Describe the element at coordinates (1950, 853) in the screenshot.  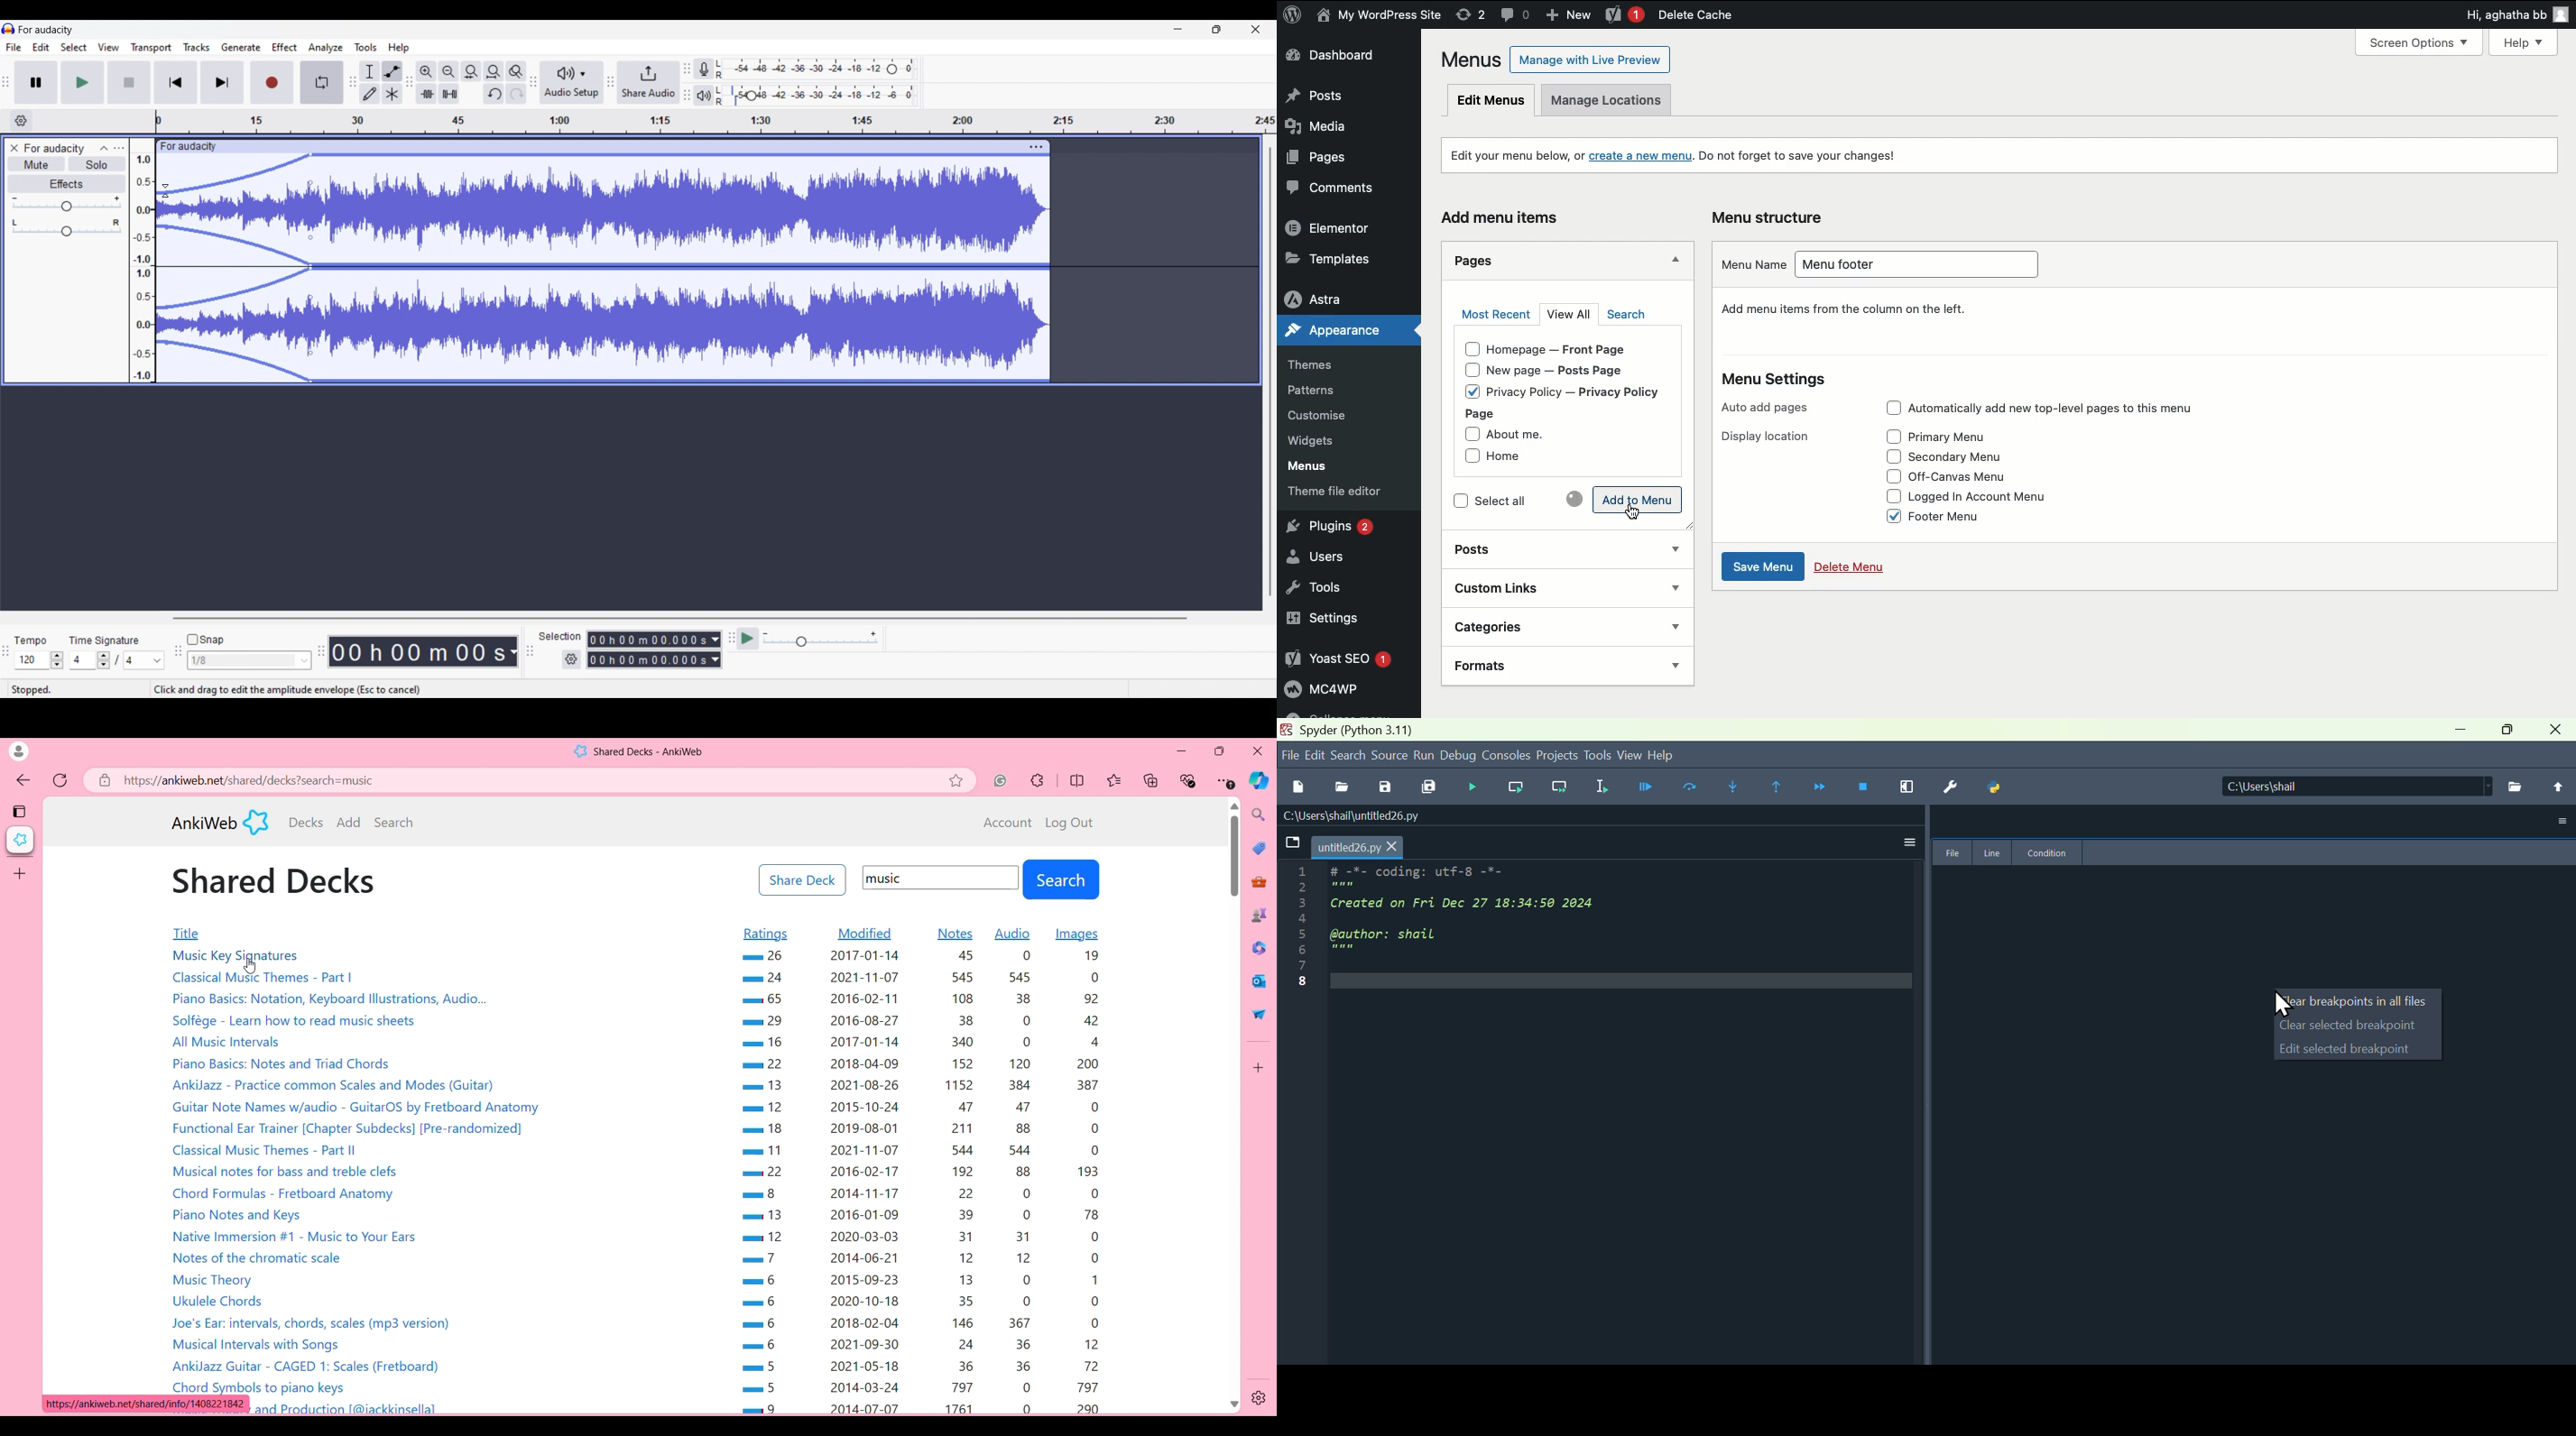
I see `File` at that location.